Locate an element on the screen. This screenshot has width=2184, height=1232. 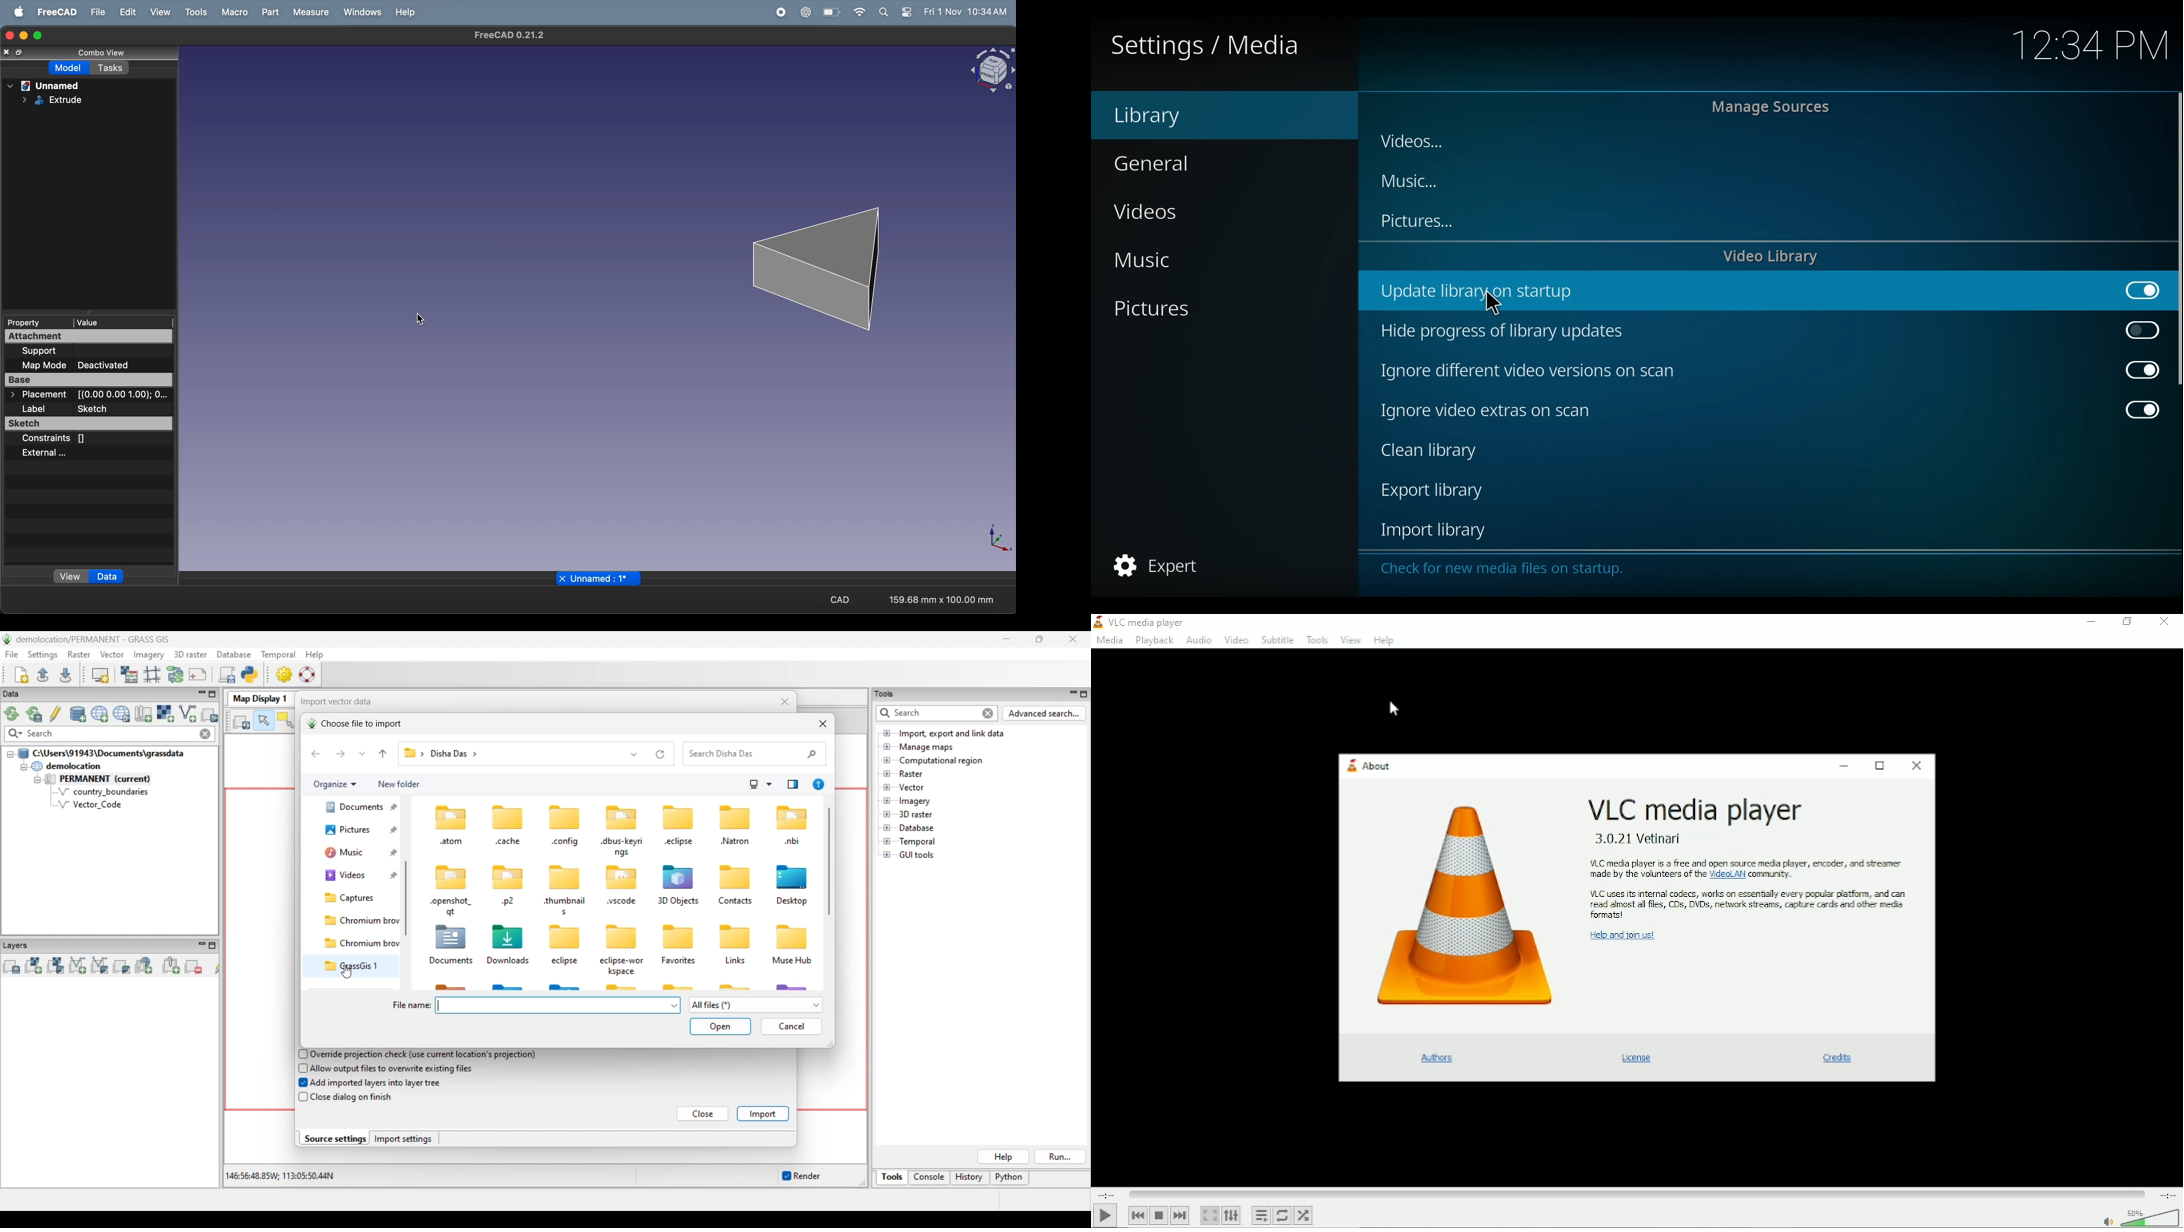
3.0.21 Version is located at coordinates (1638, 838).